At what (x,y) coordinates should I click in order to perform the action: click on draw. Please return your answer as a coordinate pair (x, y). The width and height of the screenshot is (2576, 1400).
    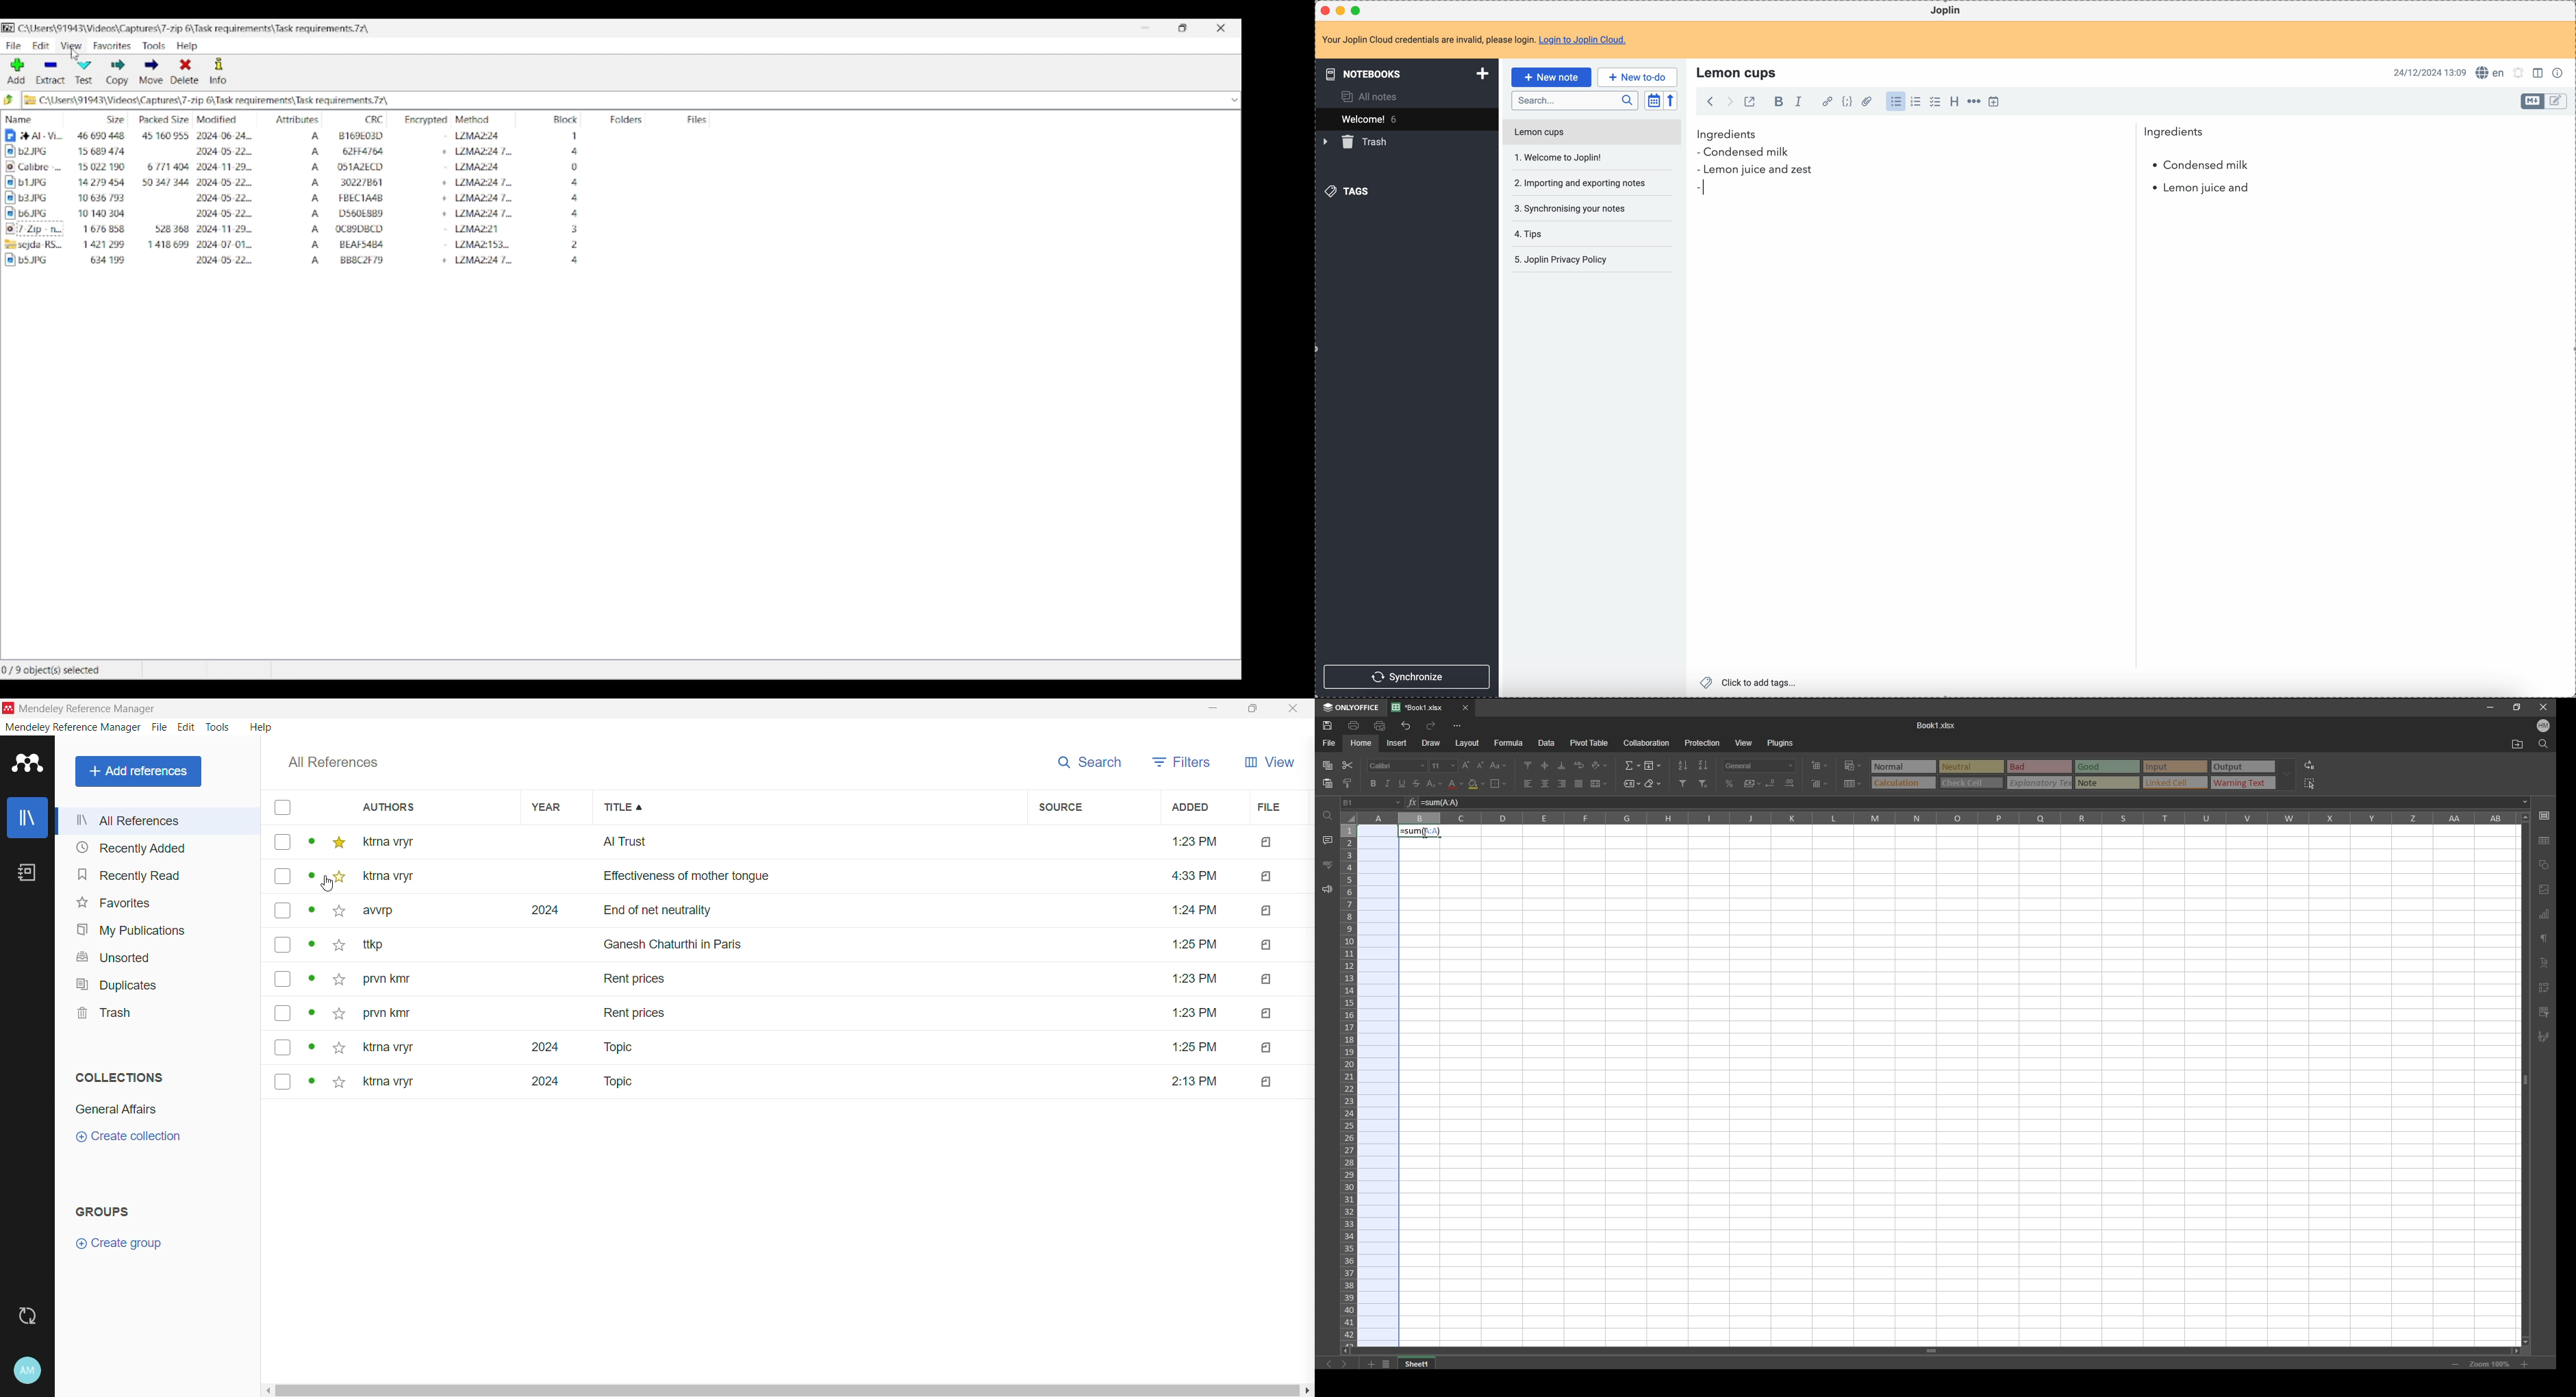
    Looking at the image, I should click on (1432, 742).